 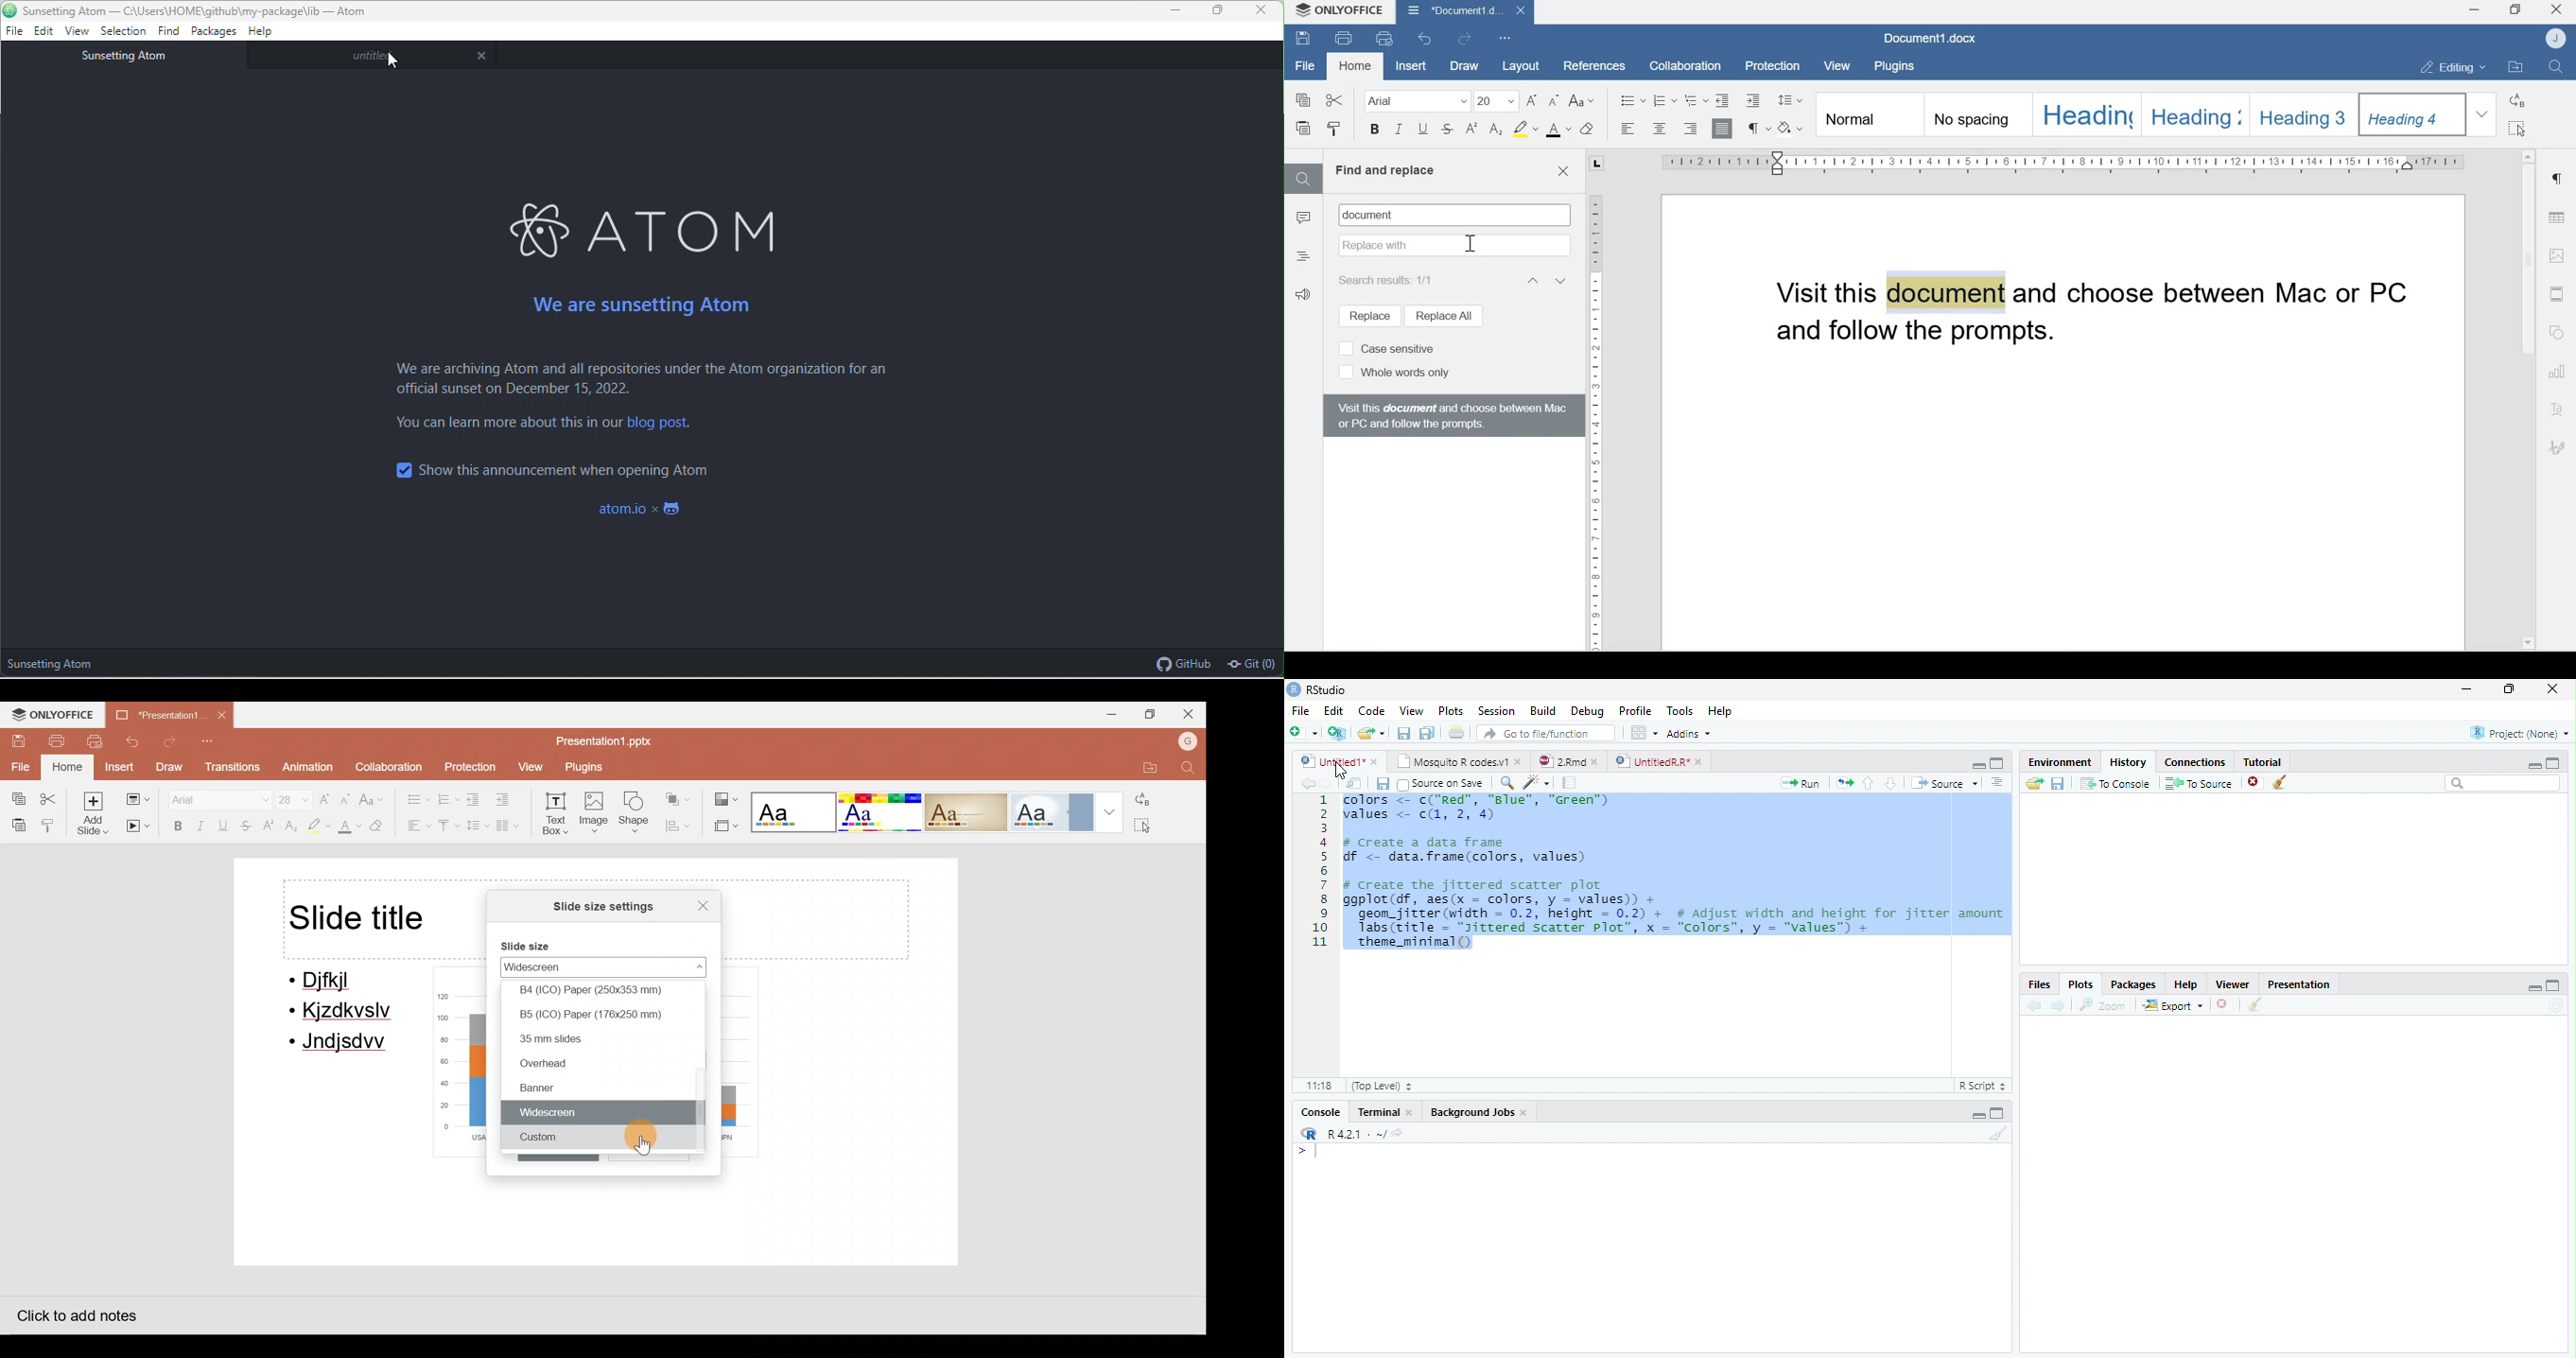 I want to click on Add slide, so click(x=94, y=813).